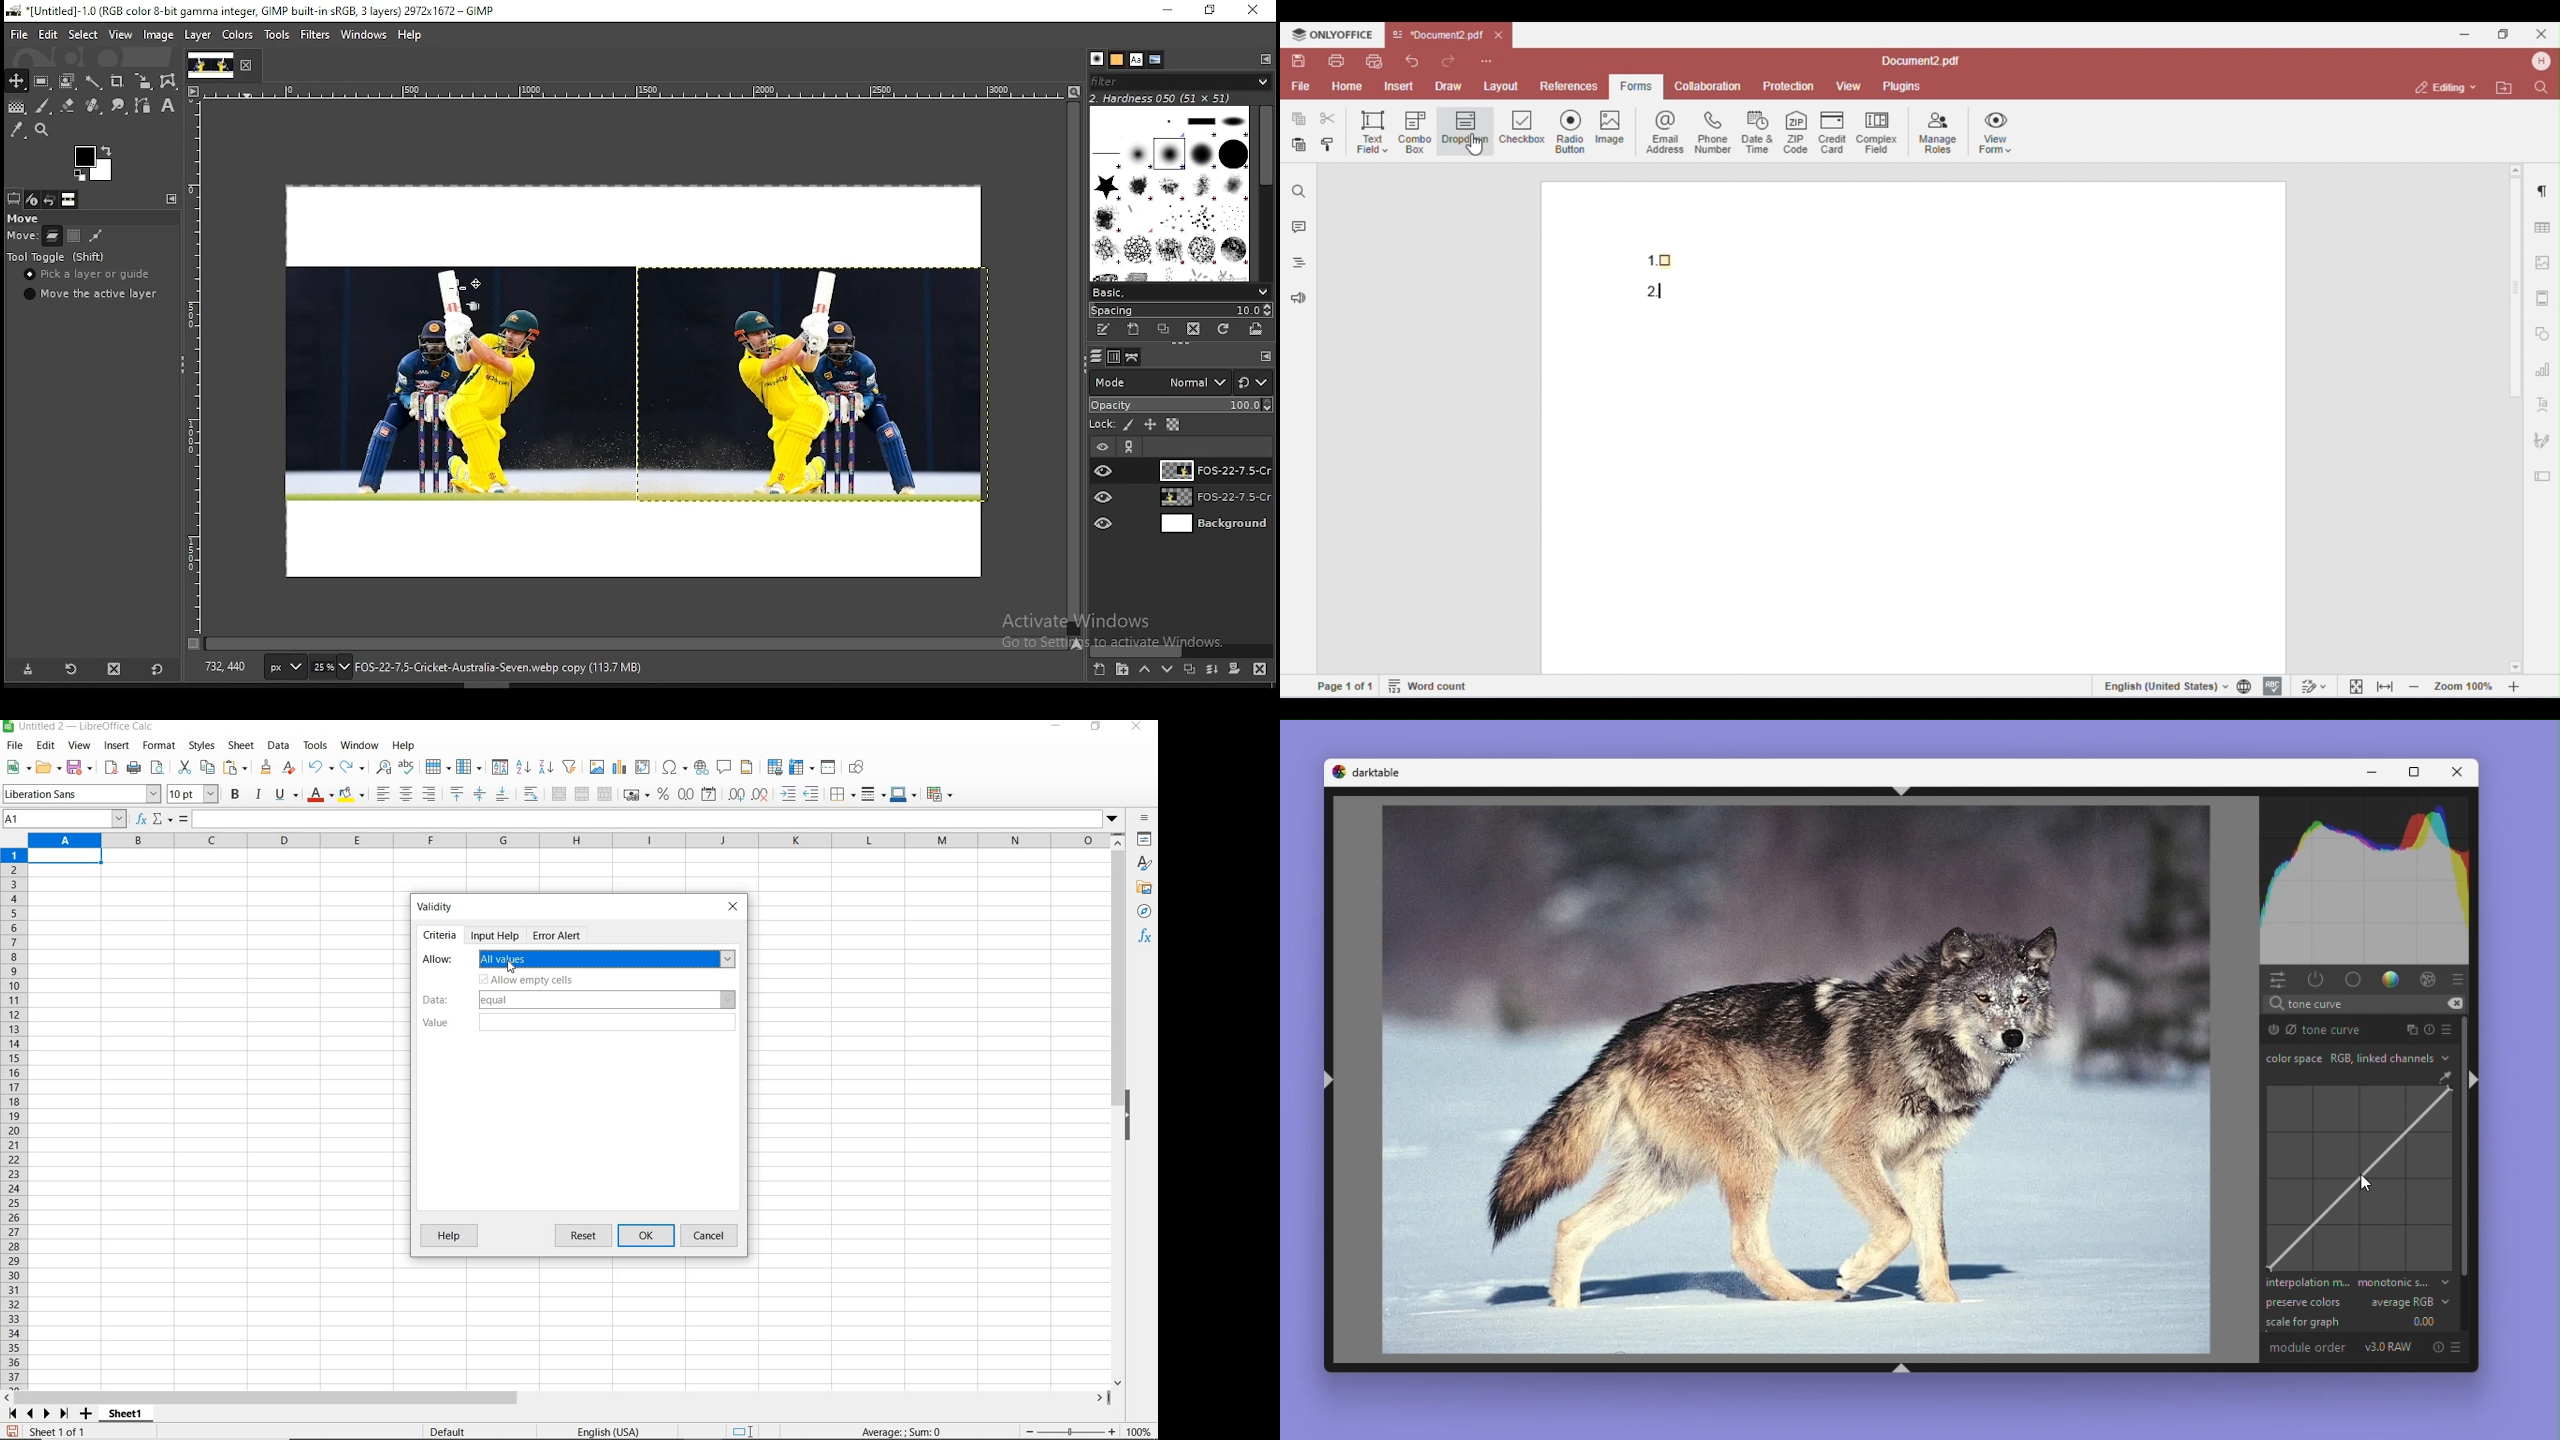 The width and height of the screenshot is (2576, 1456). Describe the element at coordinates (208, 767) in the screenshot. I see `copy` at that location.